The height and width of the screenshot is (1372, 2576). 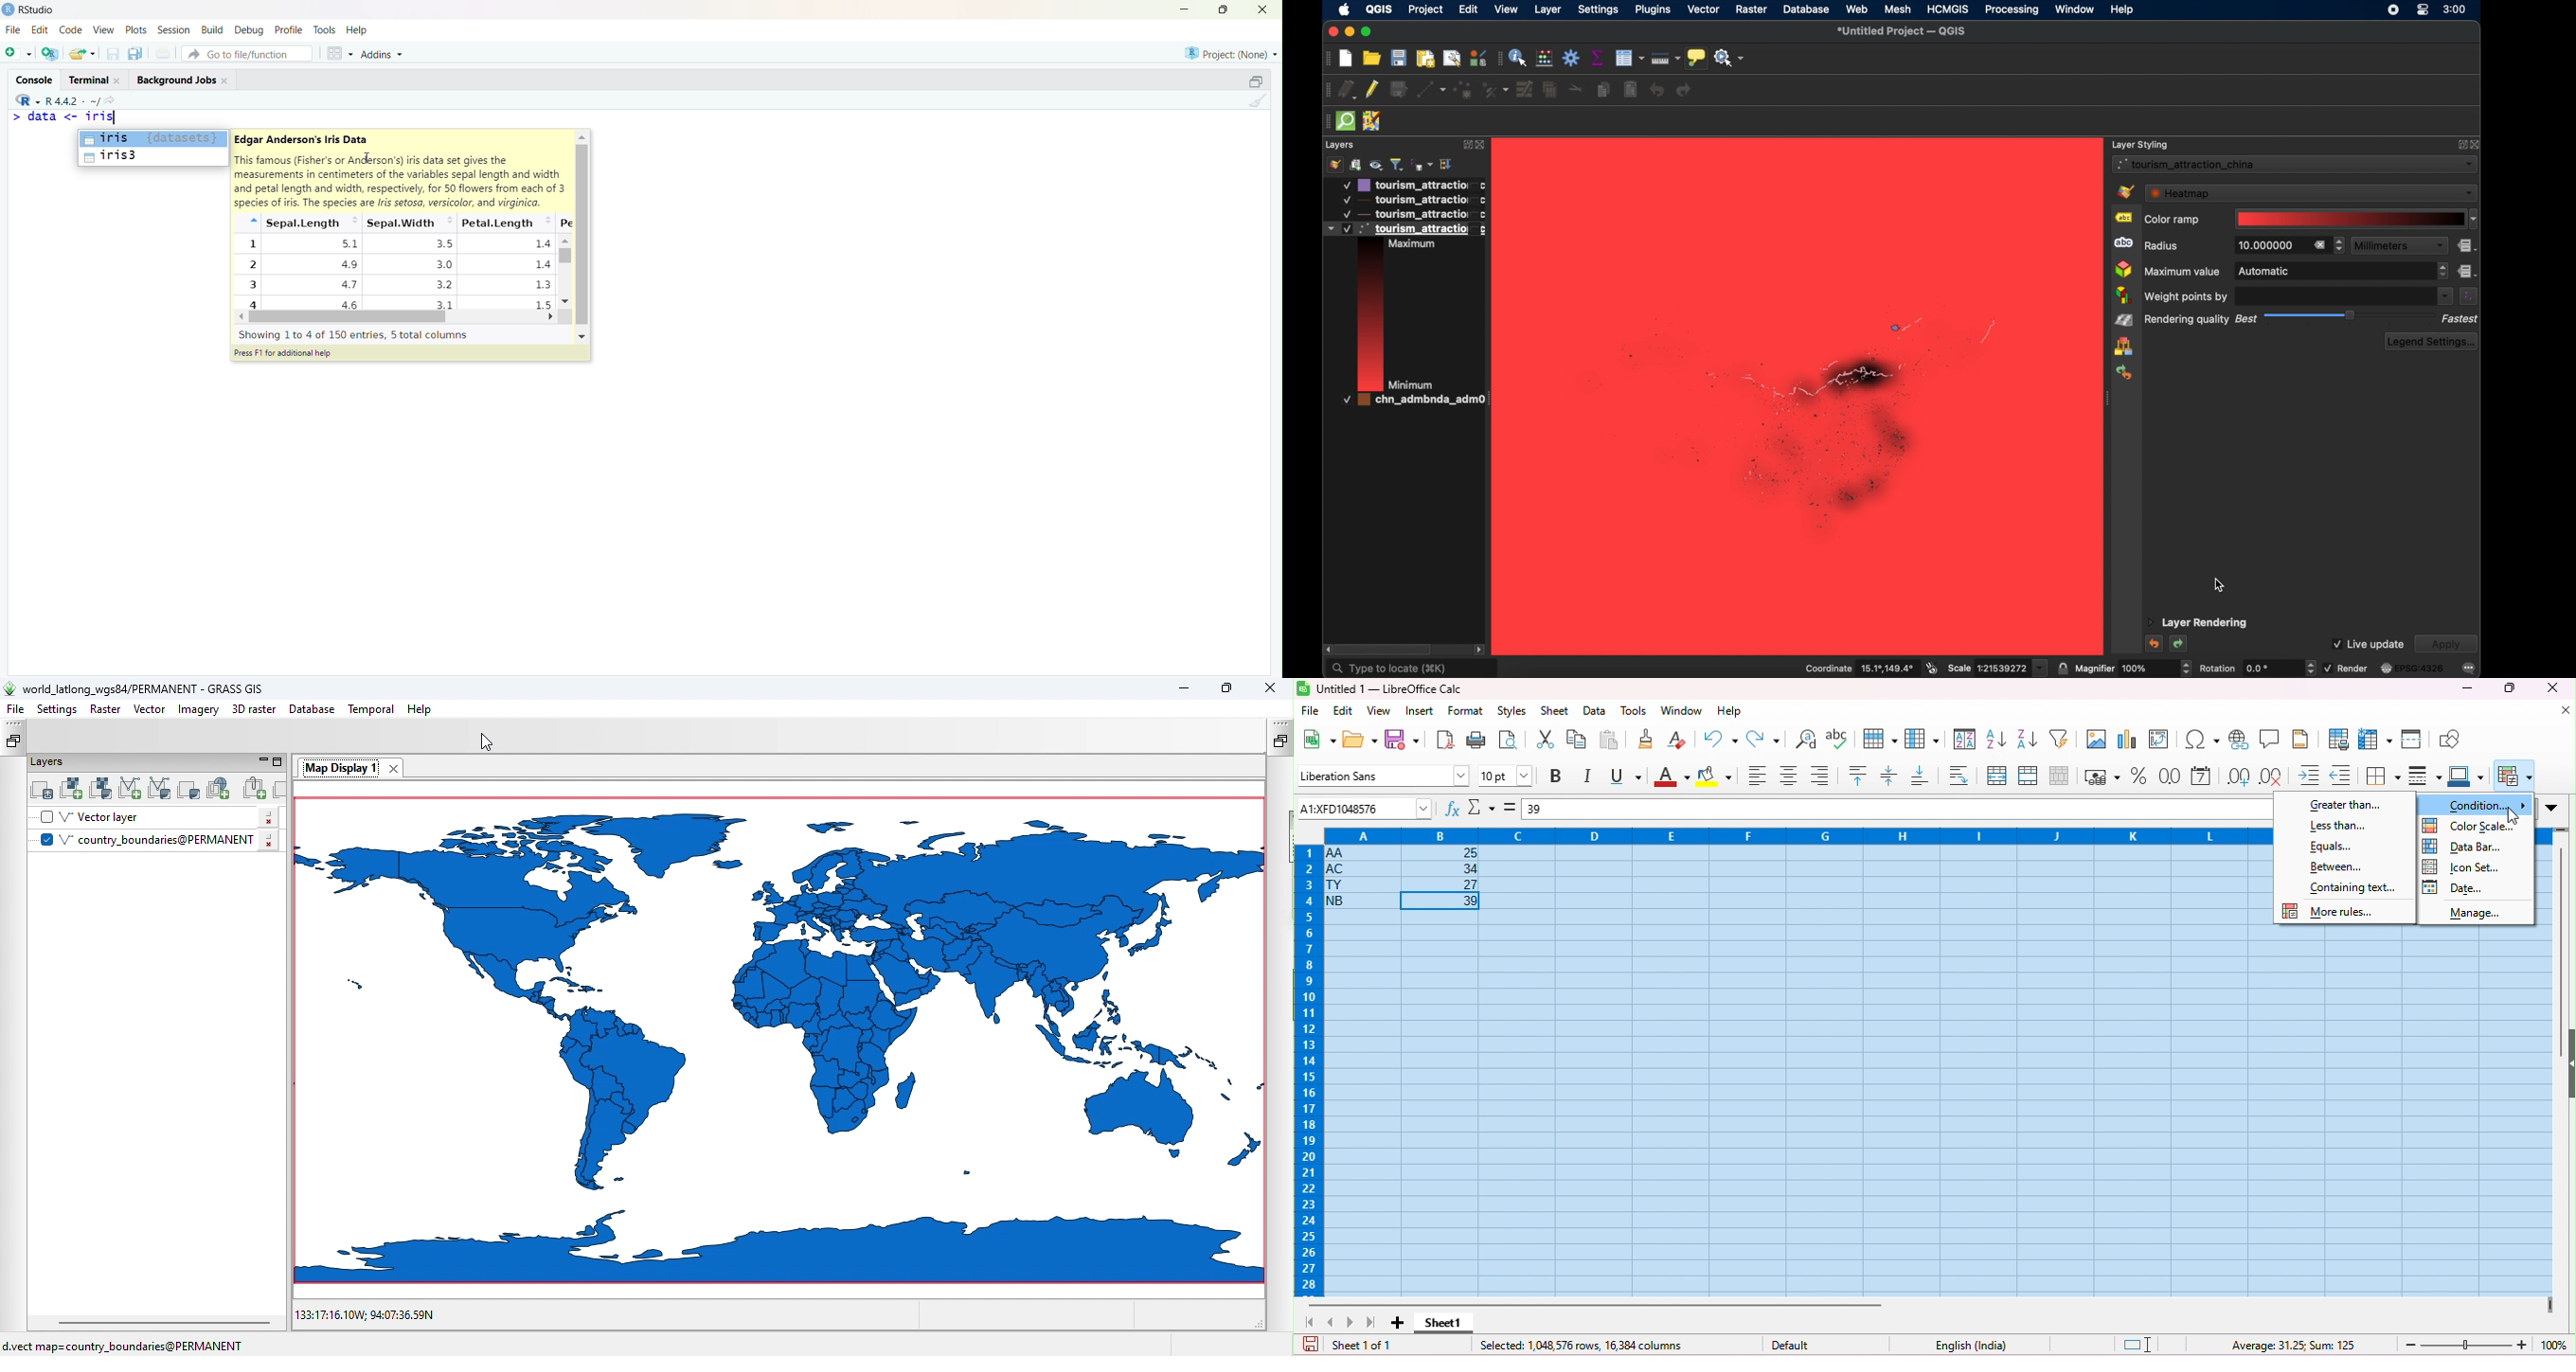 What do you see at coordinates (2272, 778) in the screenshot?
I see `delete decimal` at bounding box center [2272, 778].